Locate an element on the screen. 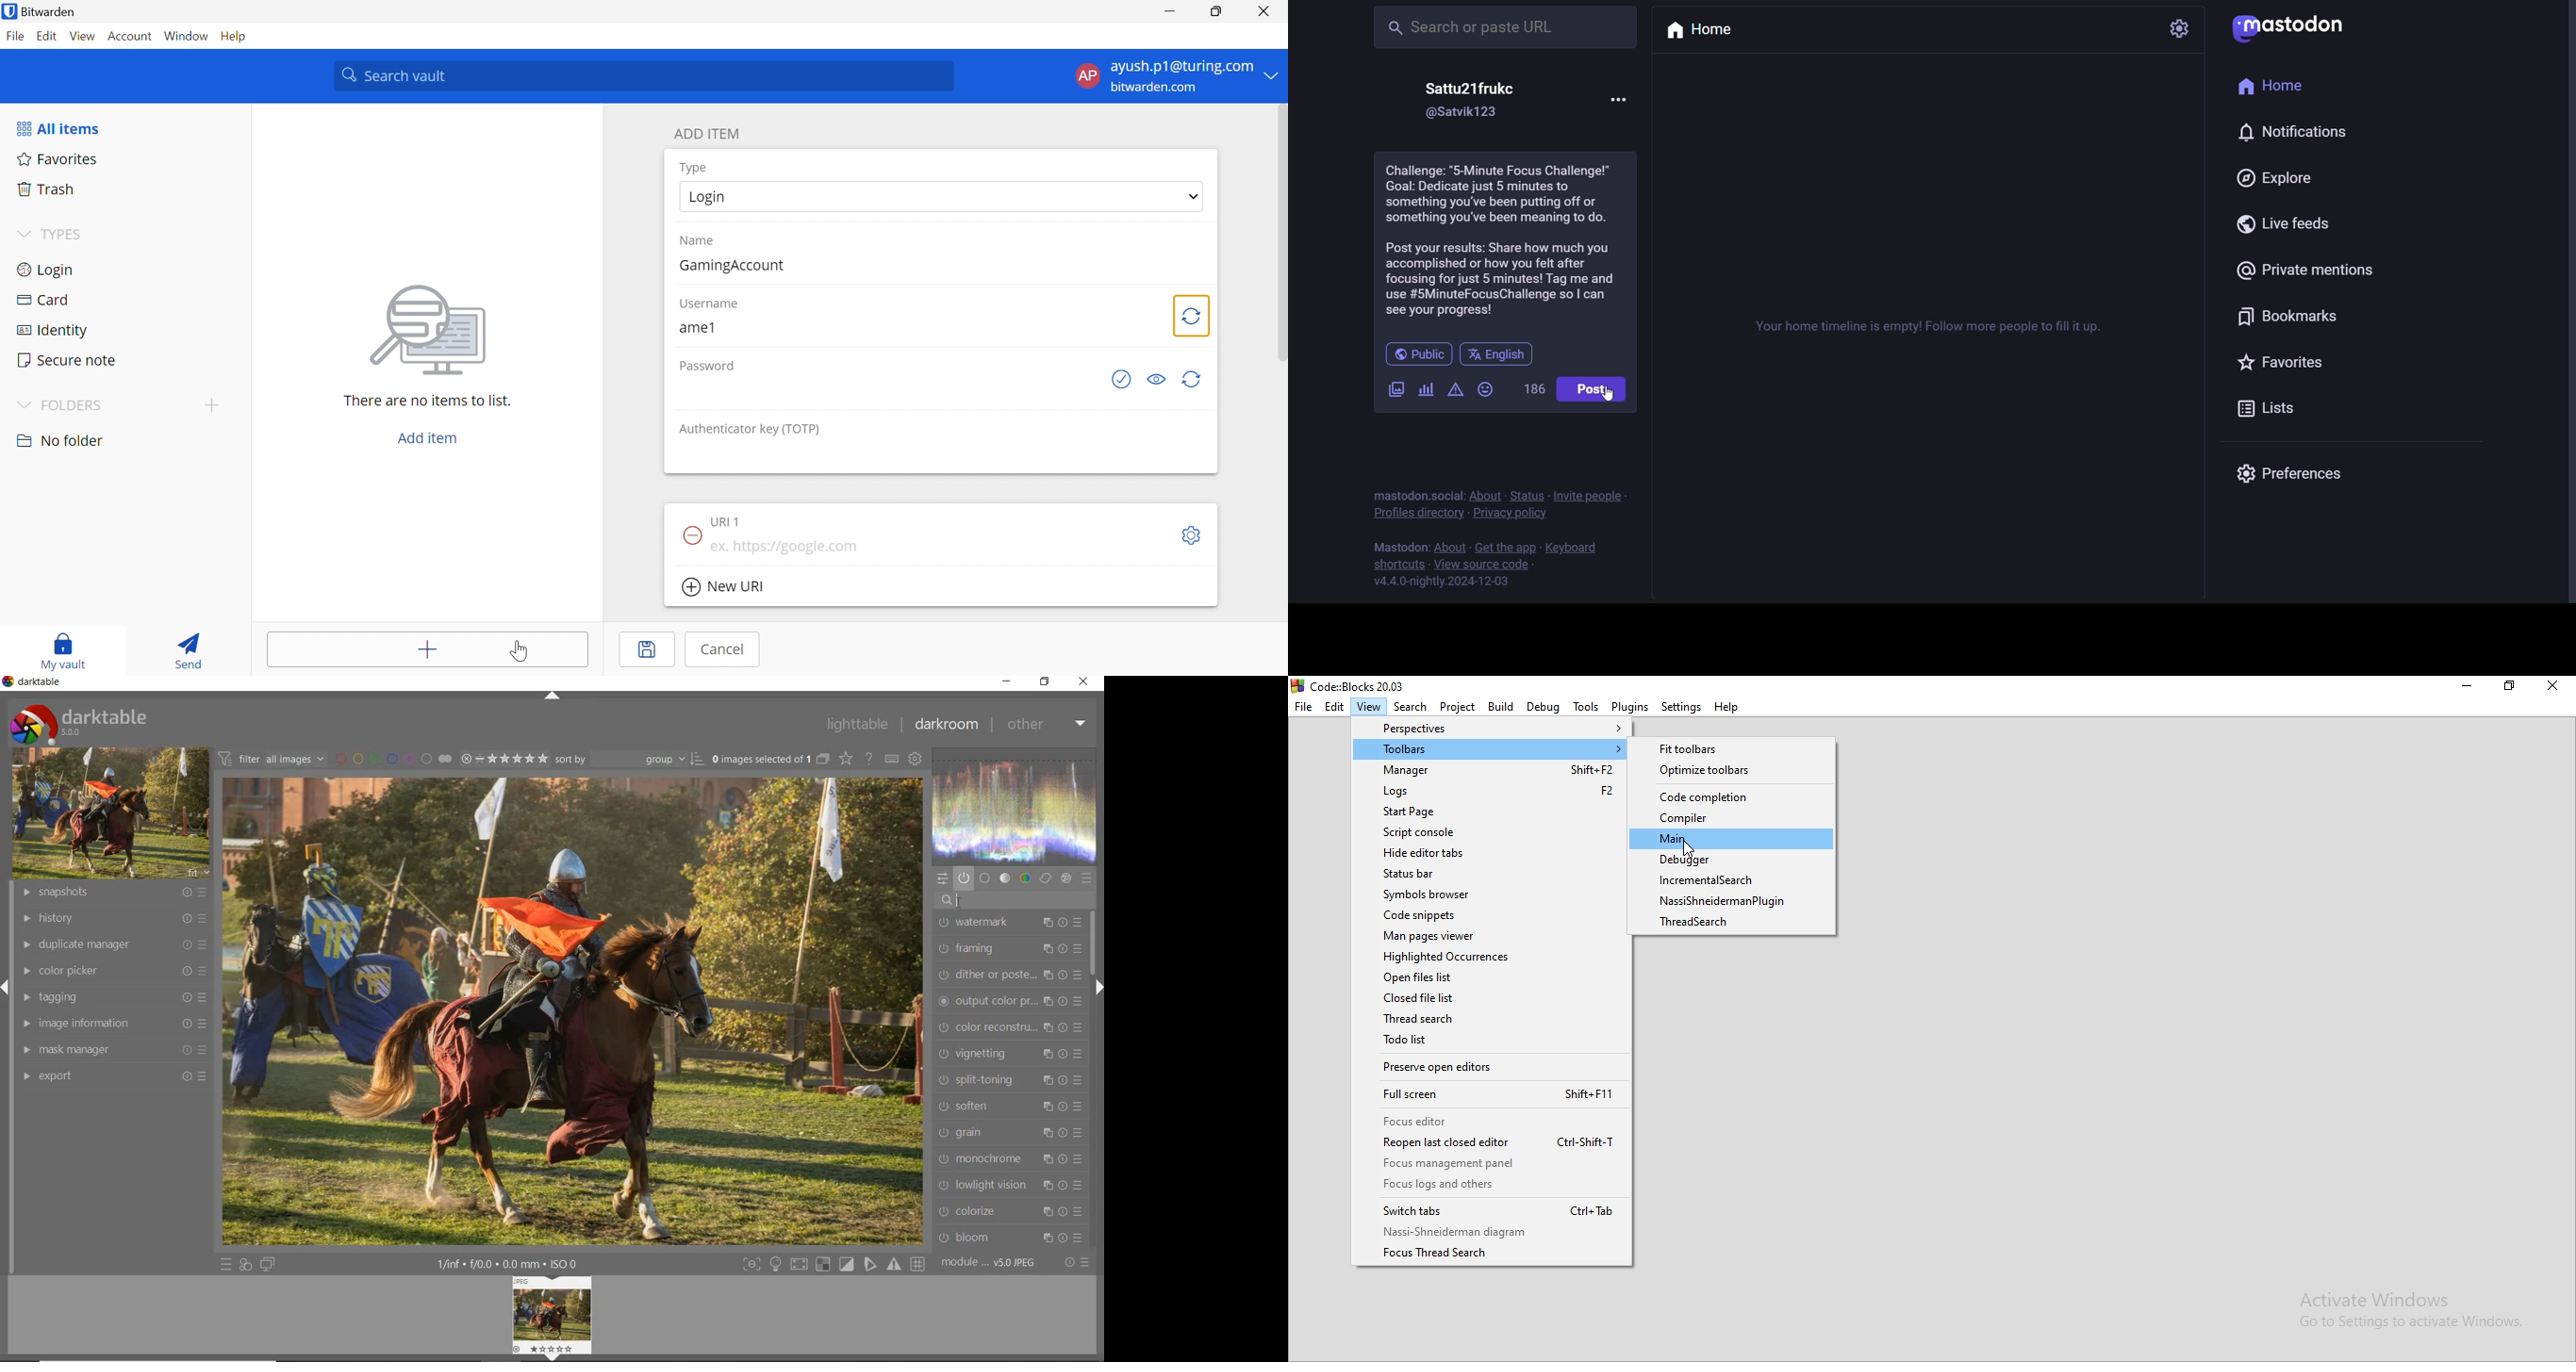 Image resolution: width=2576 pixels, height=1372 pixels. Generate password is located at coordinates (1193, 379).